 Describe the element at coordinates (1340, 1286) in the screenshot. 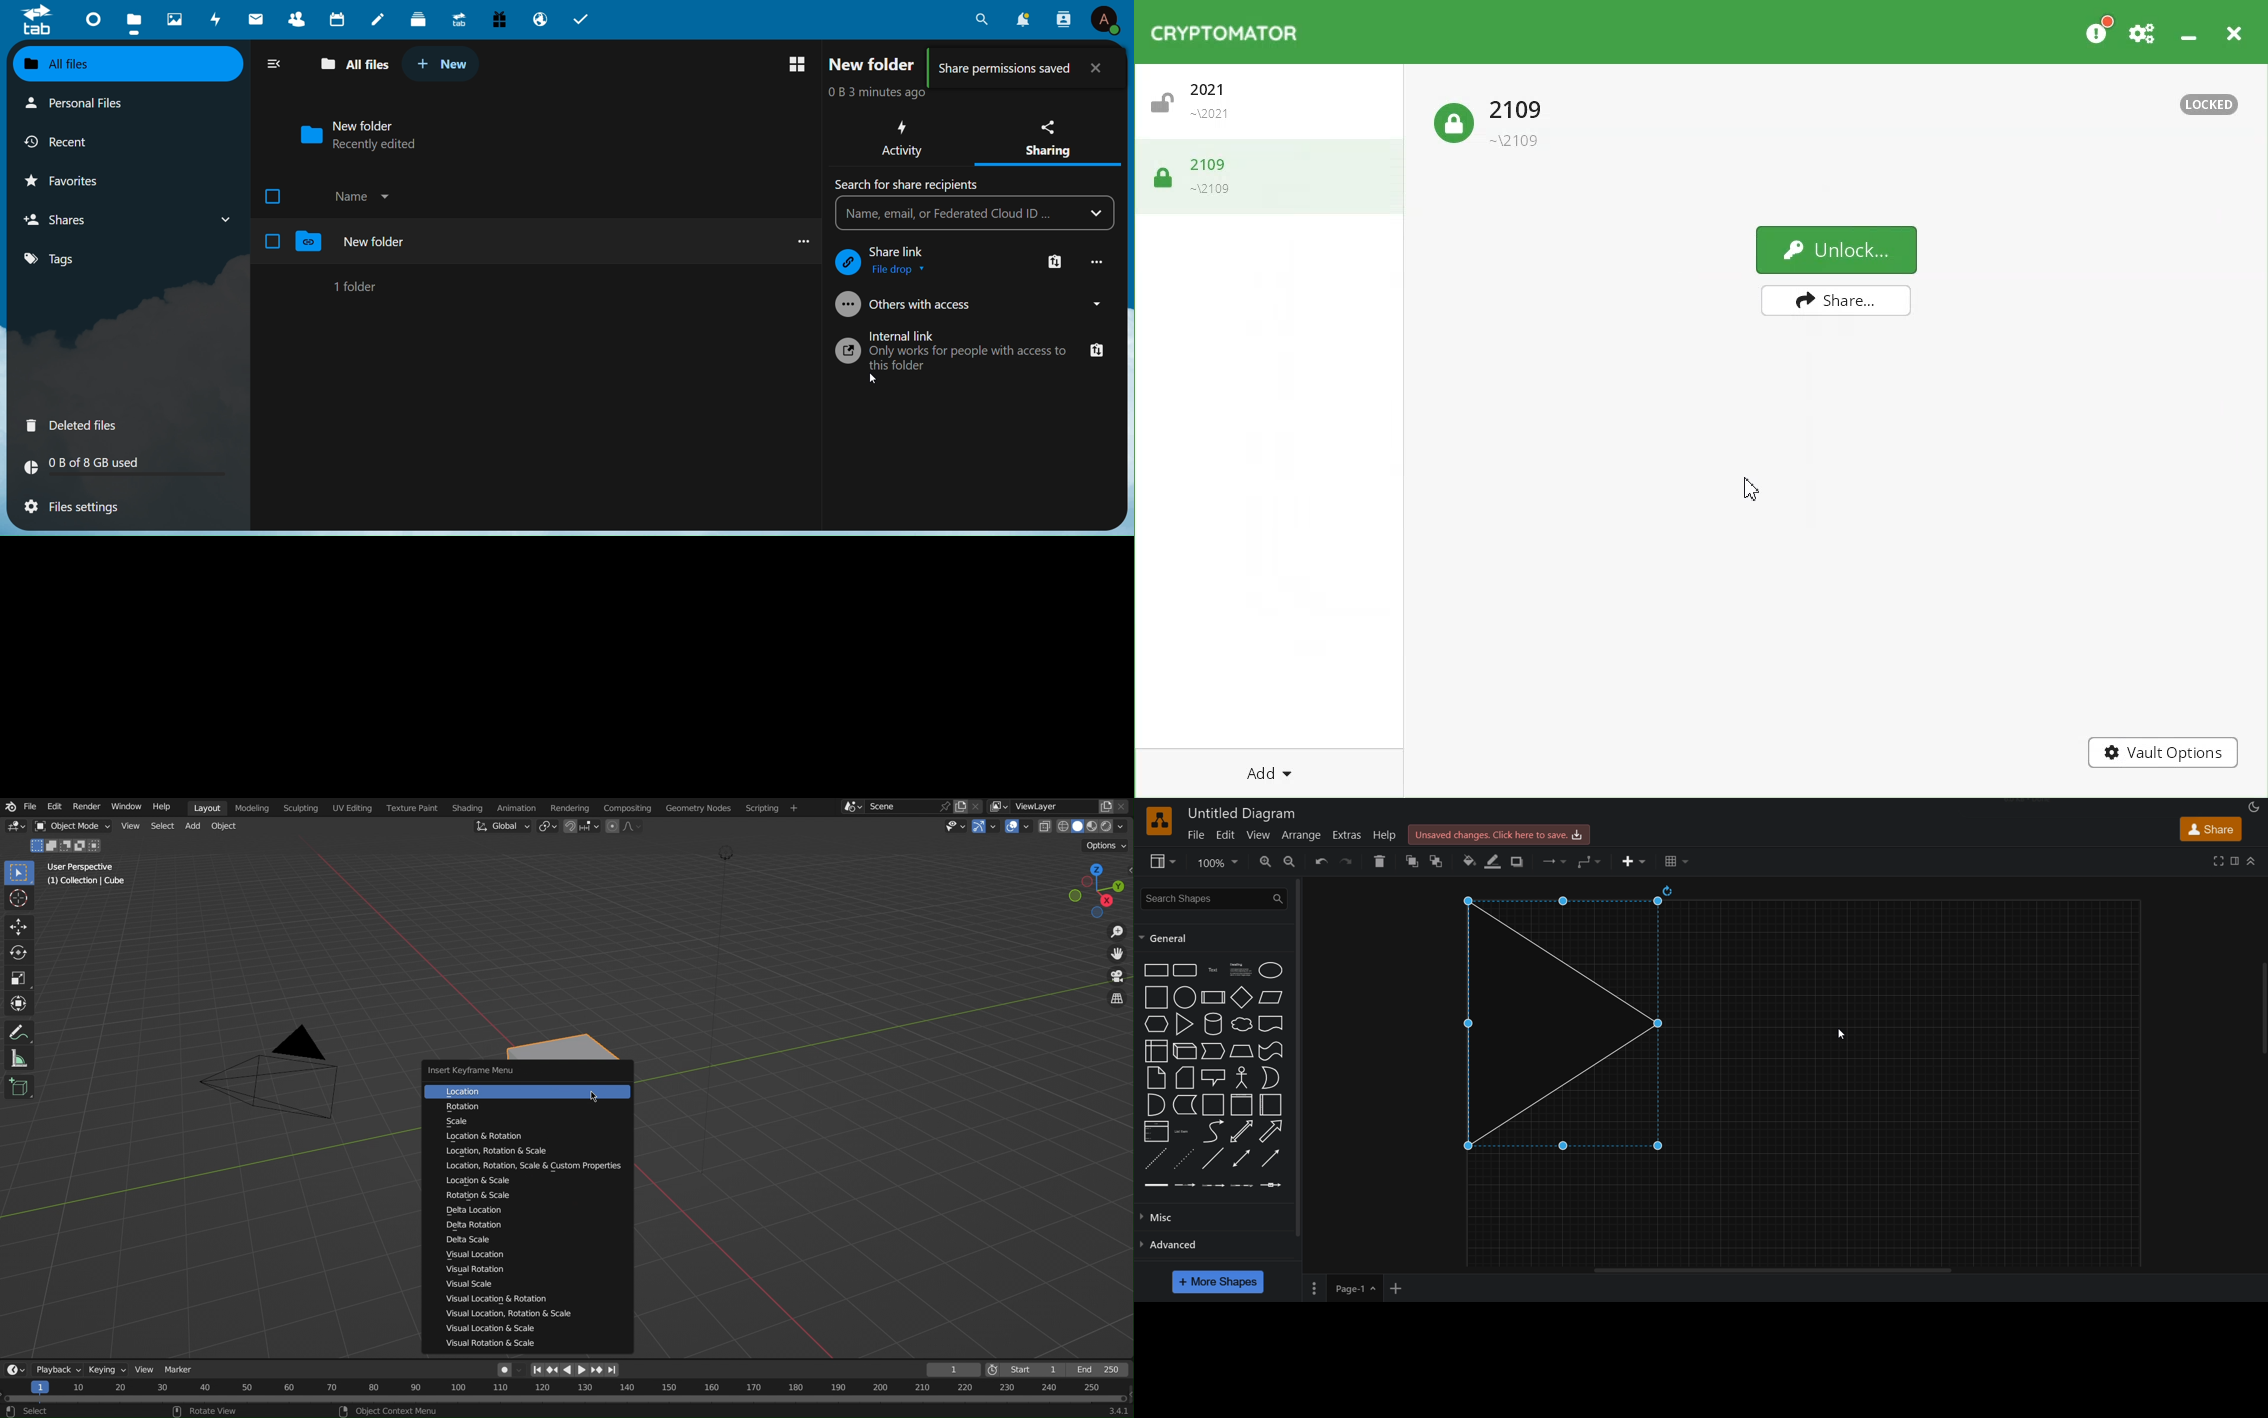

I see `page 1` at that location.